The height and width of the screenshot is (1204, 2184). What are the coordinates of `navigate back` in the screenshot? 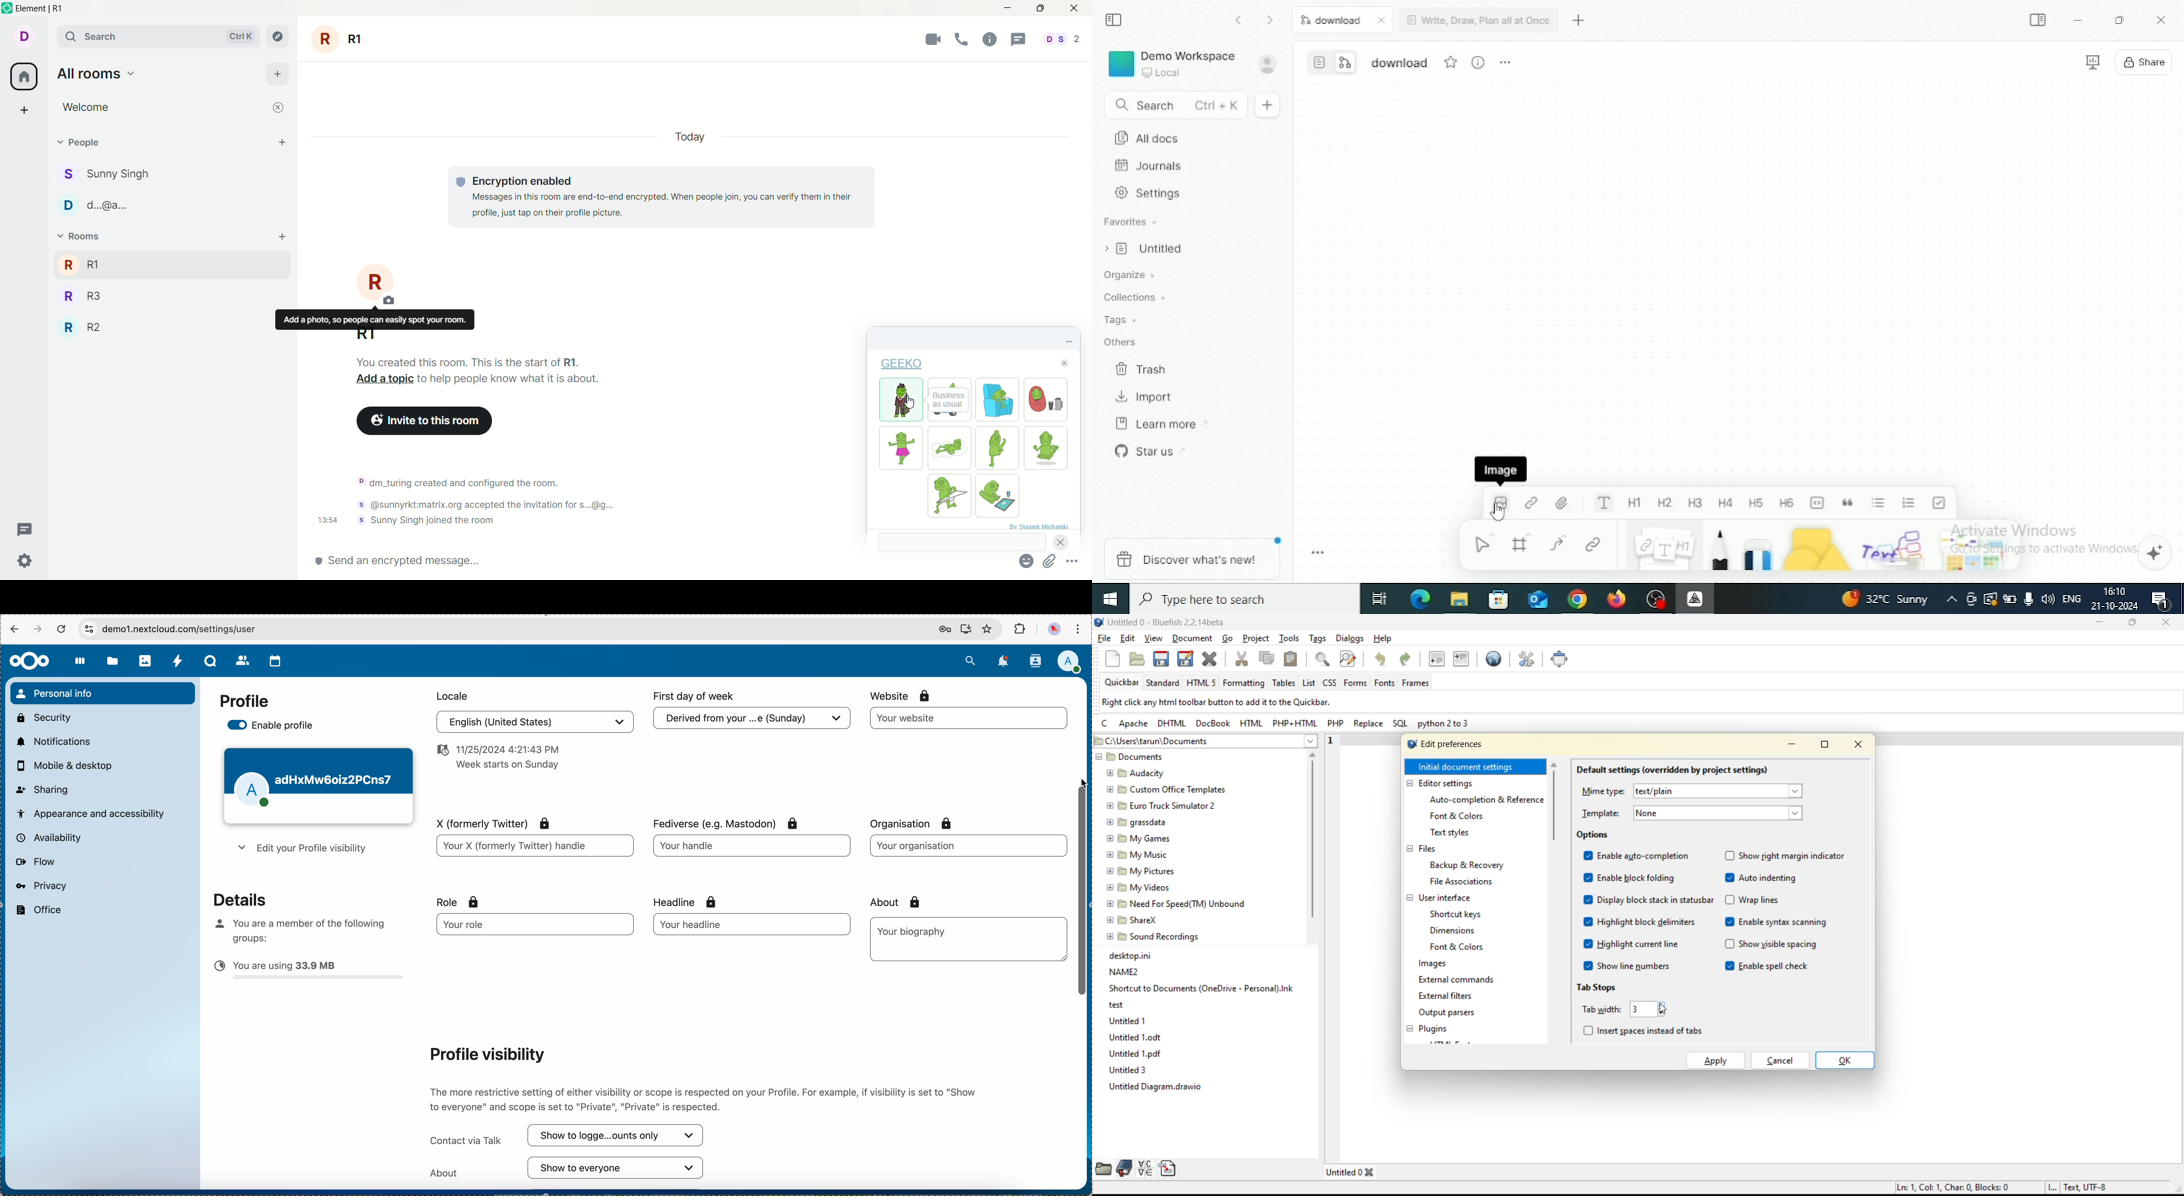 It's located at (13, 631).